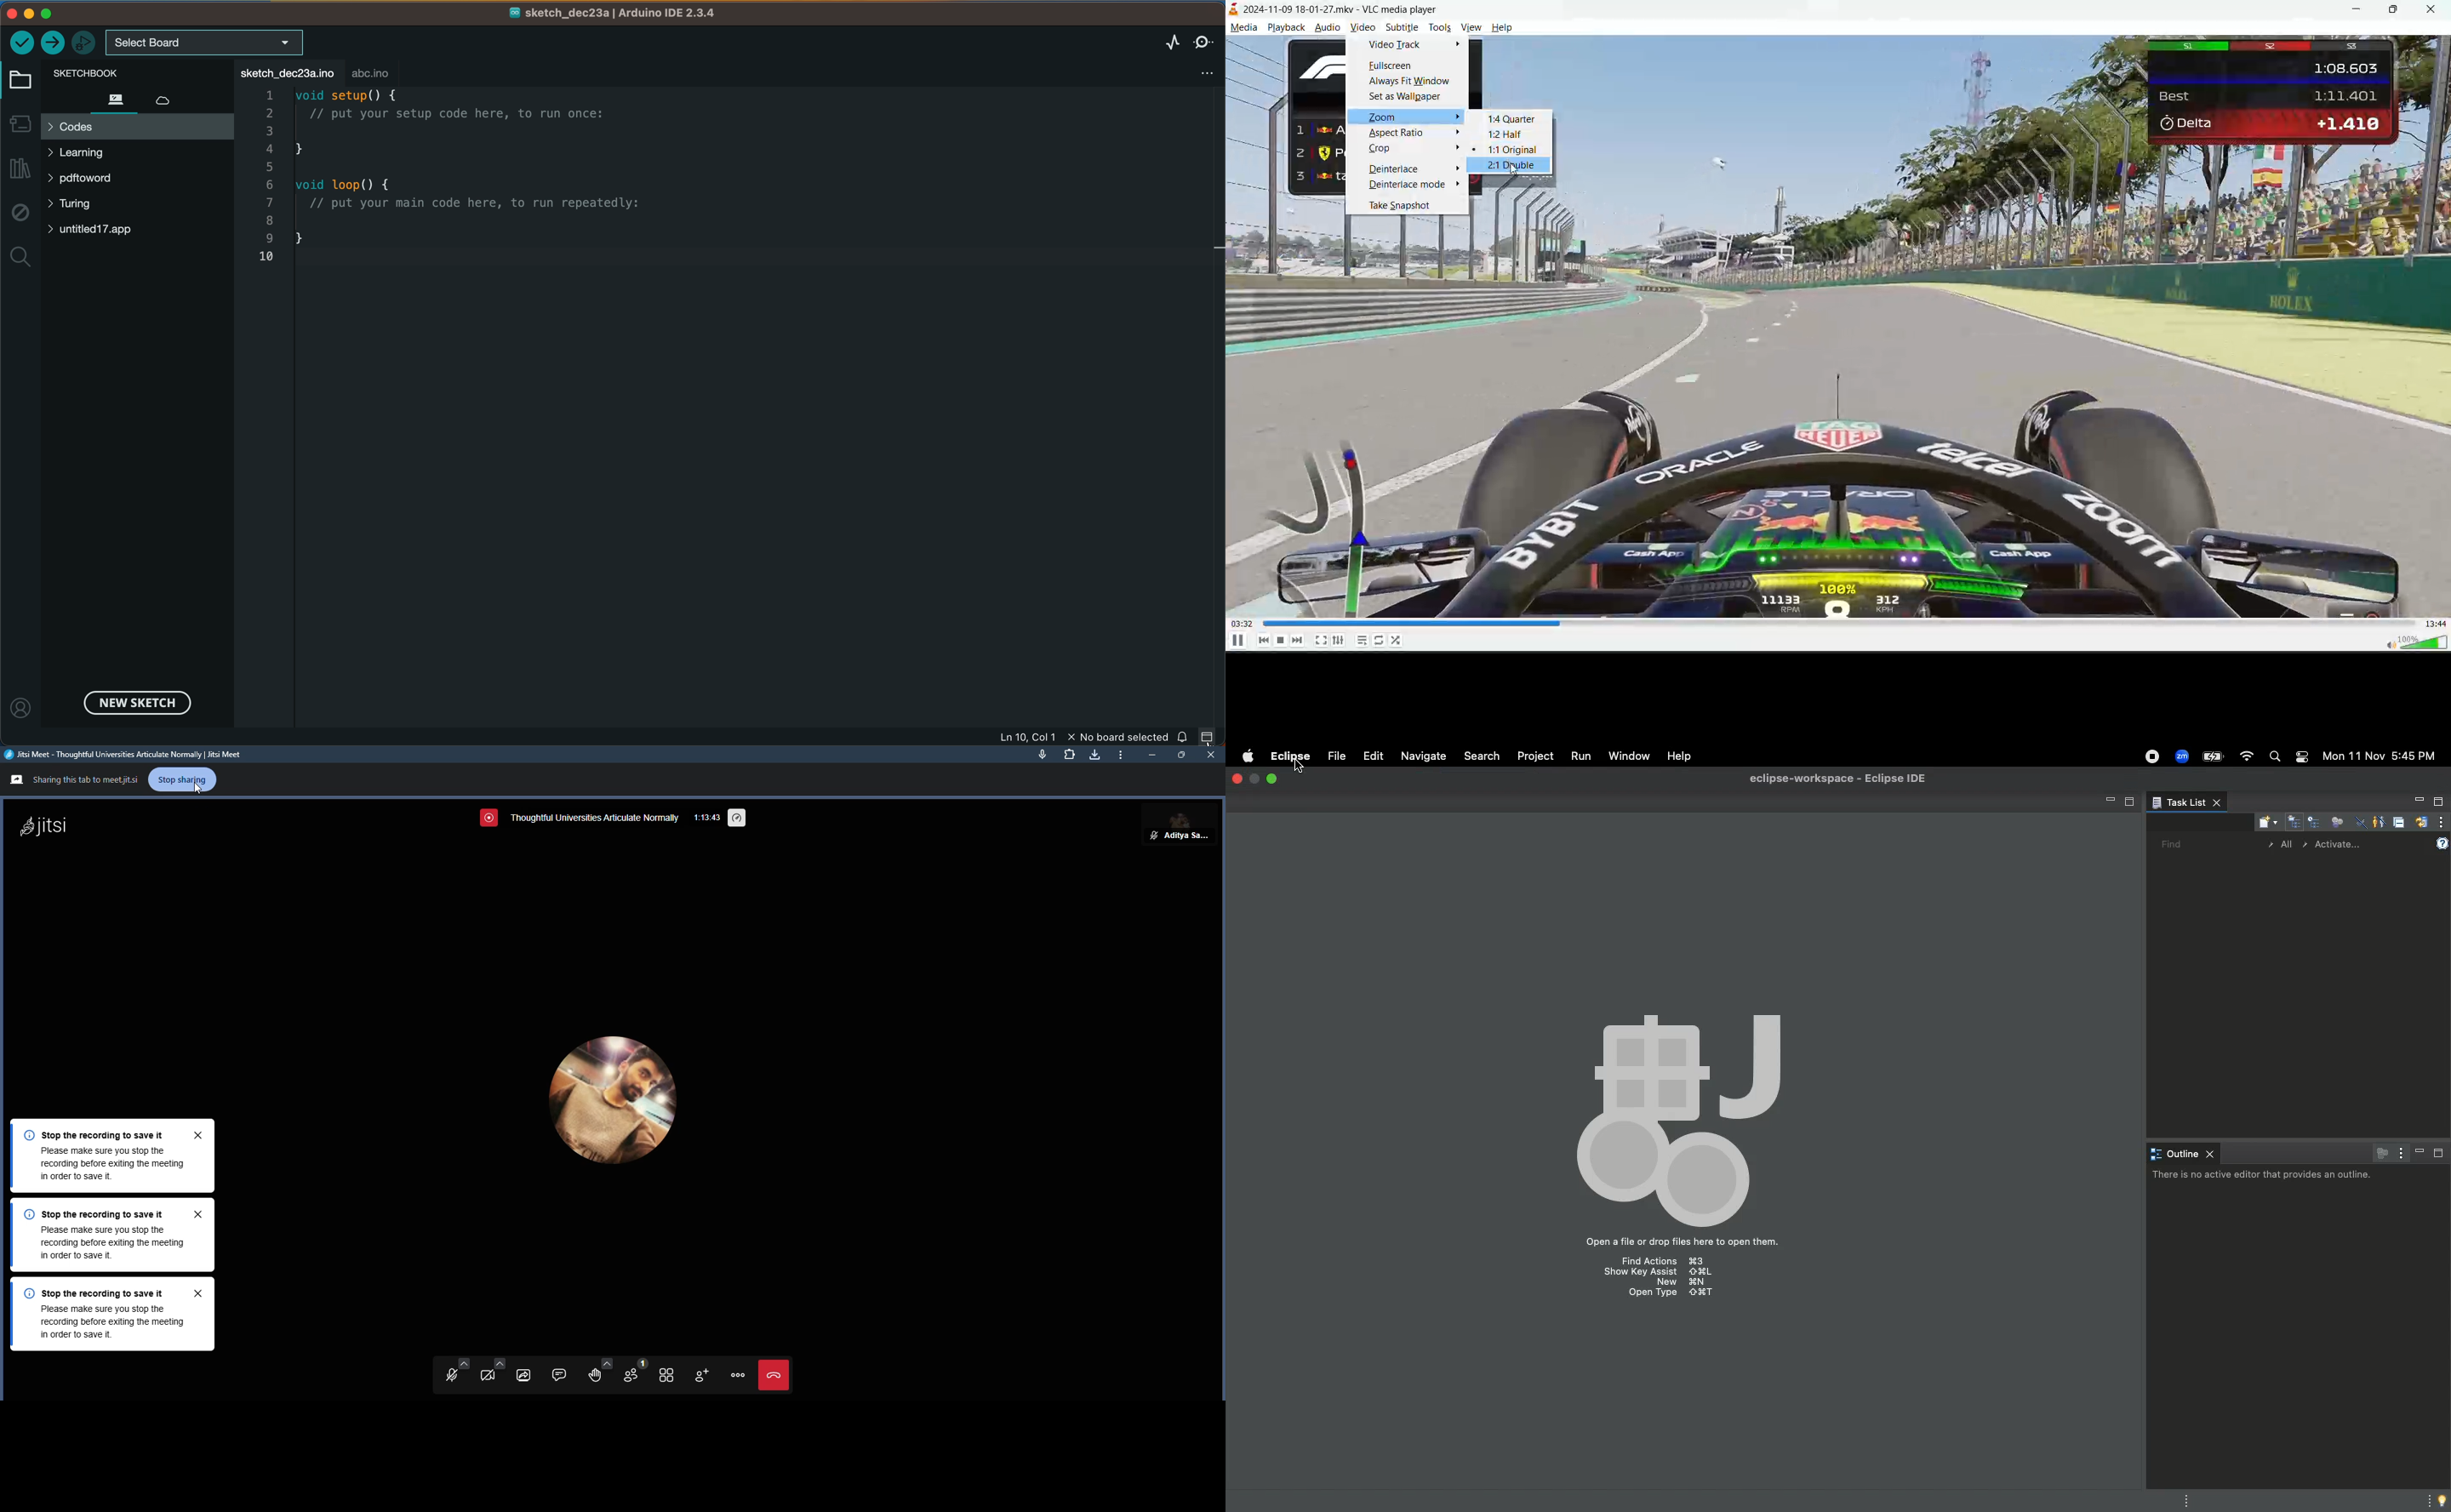  I want to click on close, so click(200, 1134).